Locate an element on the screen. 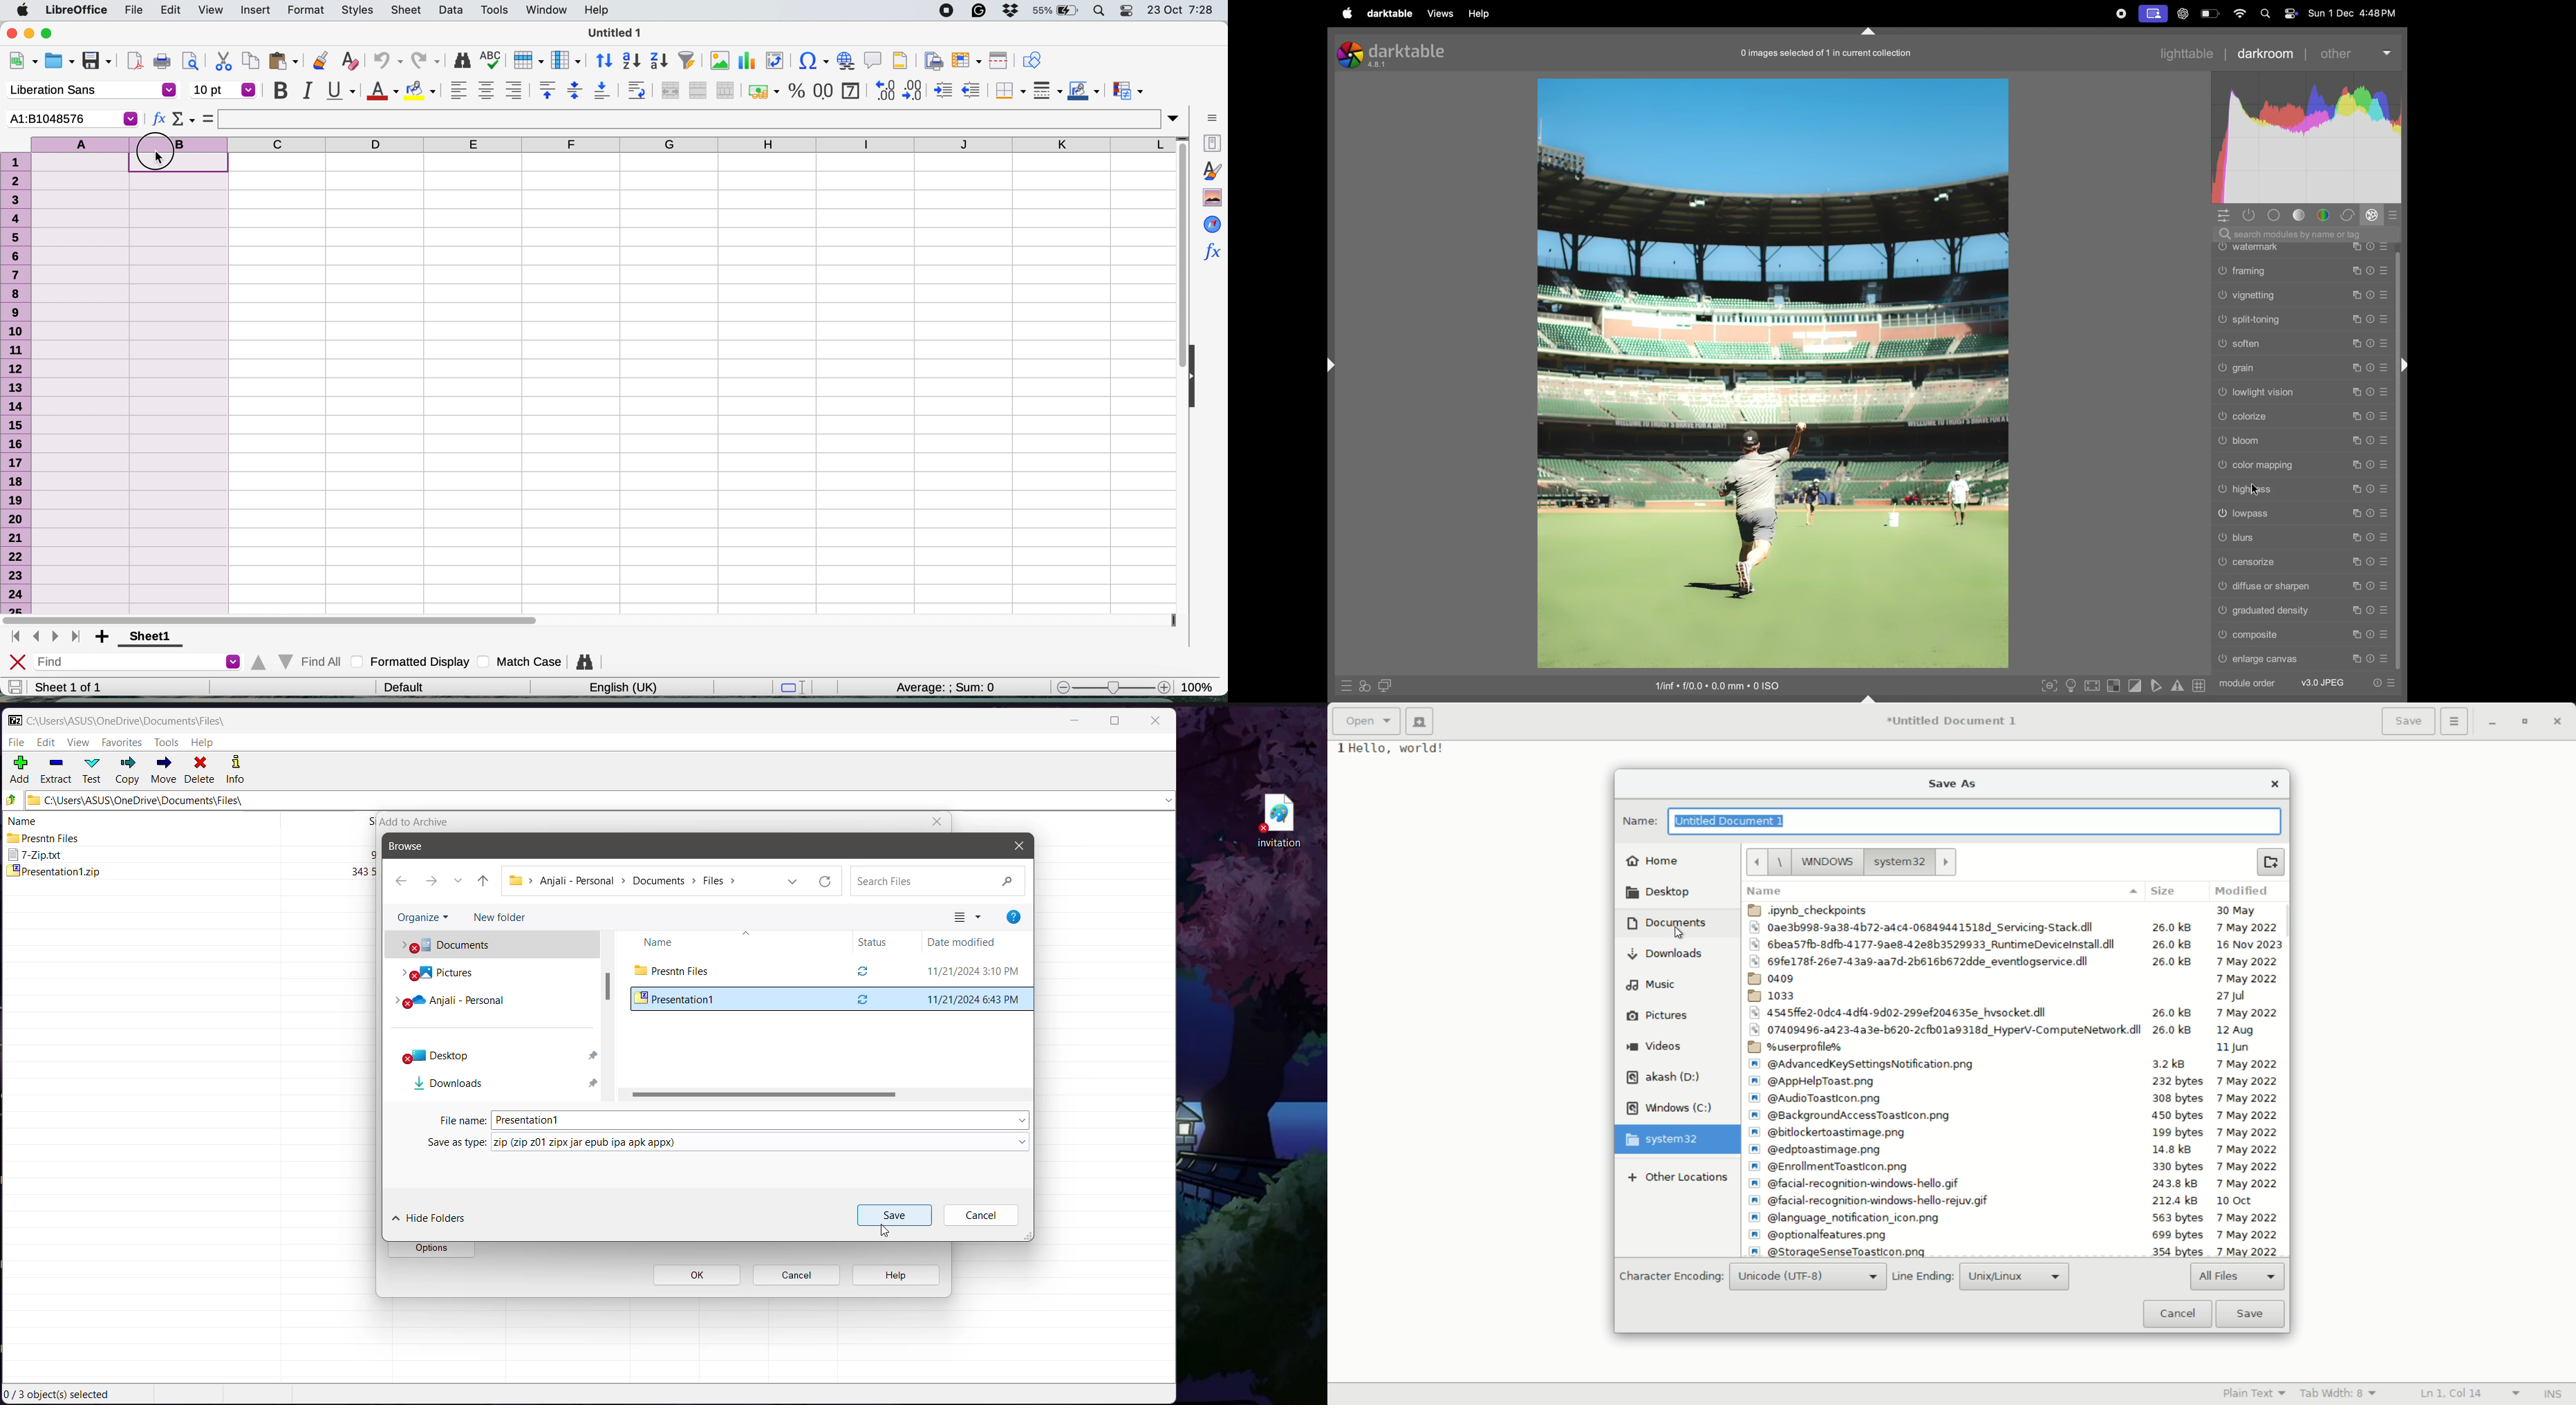 This screenshot has width=2576, height=1428. close is located at coordinates (10, 33).